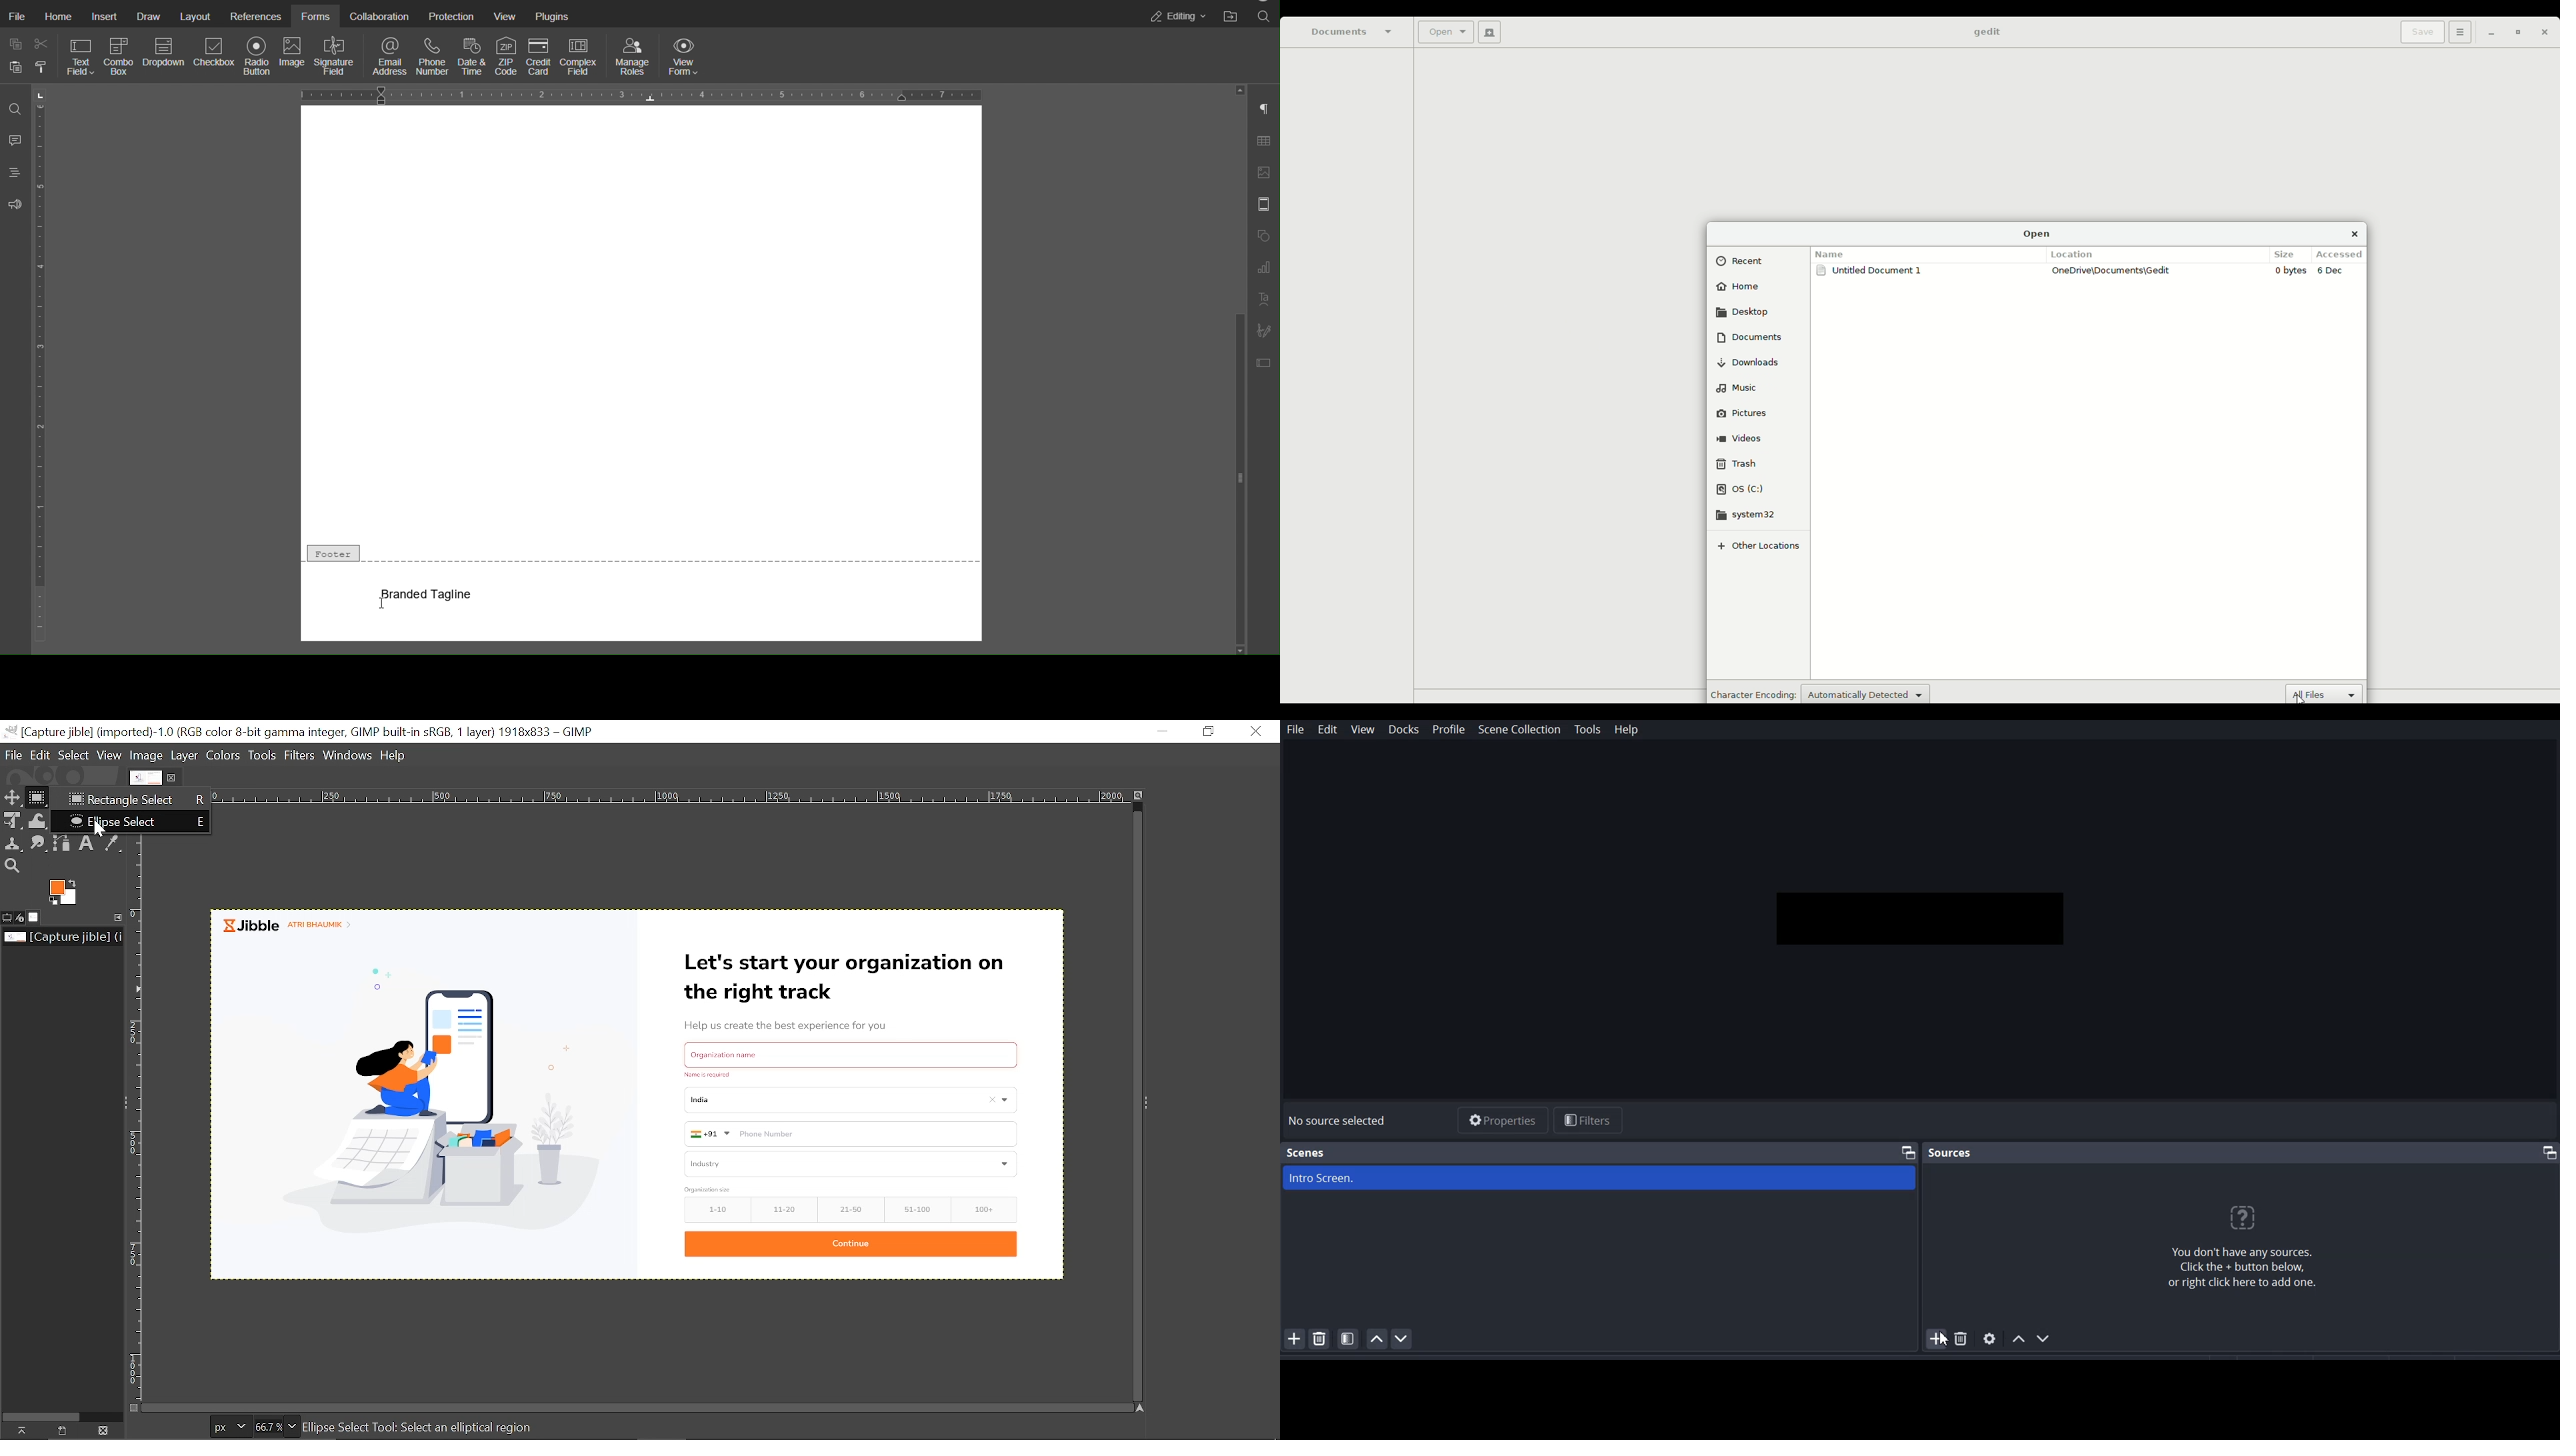  What do you see at coordinates (539, 56) in the screenshot?
I see `Credit Card` at bounding box center [539, 56].